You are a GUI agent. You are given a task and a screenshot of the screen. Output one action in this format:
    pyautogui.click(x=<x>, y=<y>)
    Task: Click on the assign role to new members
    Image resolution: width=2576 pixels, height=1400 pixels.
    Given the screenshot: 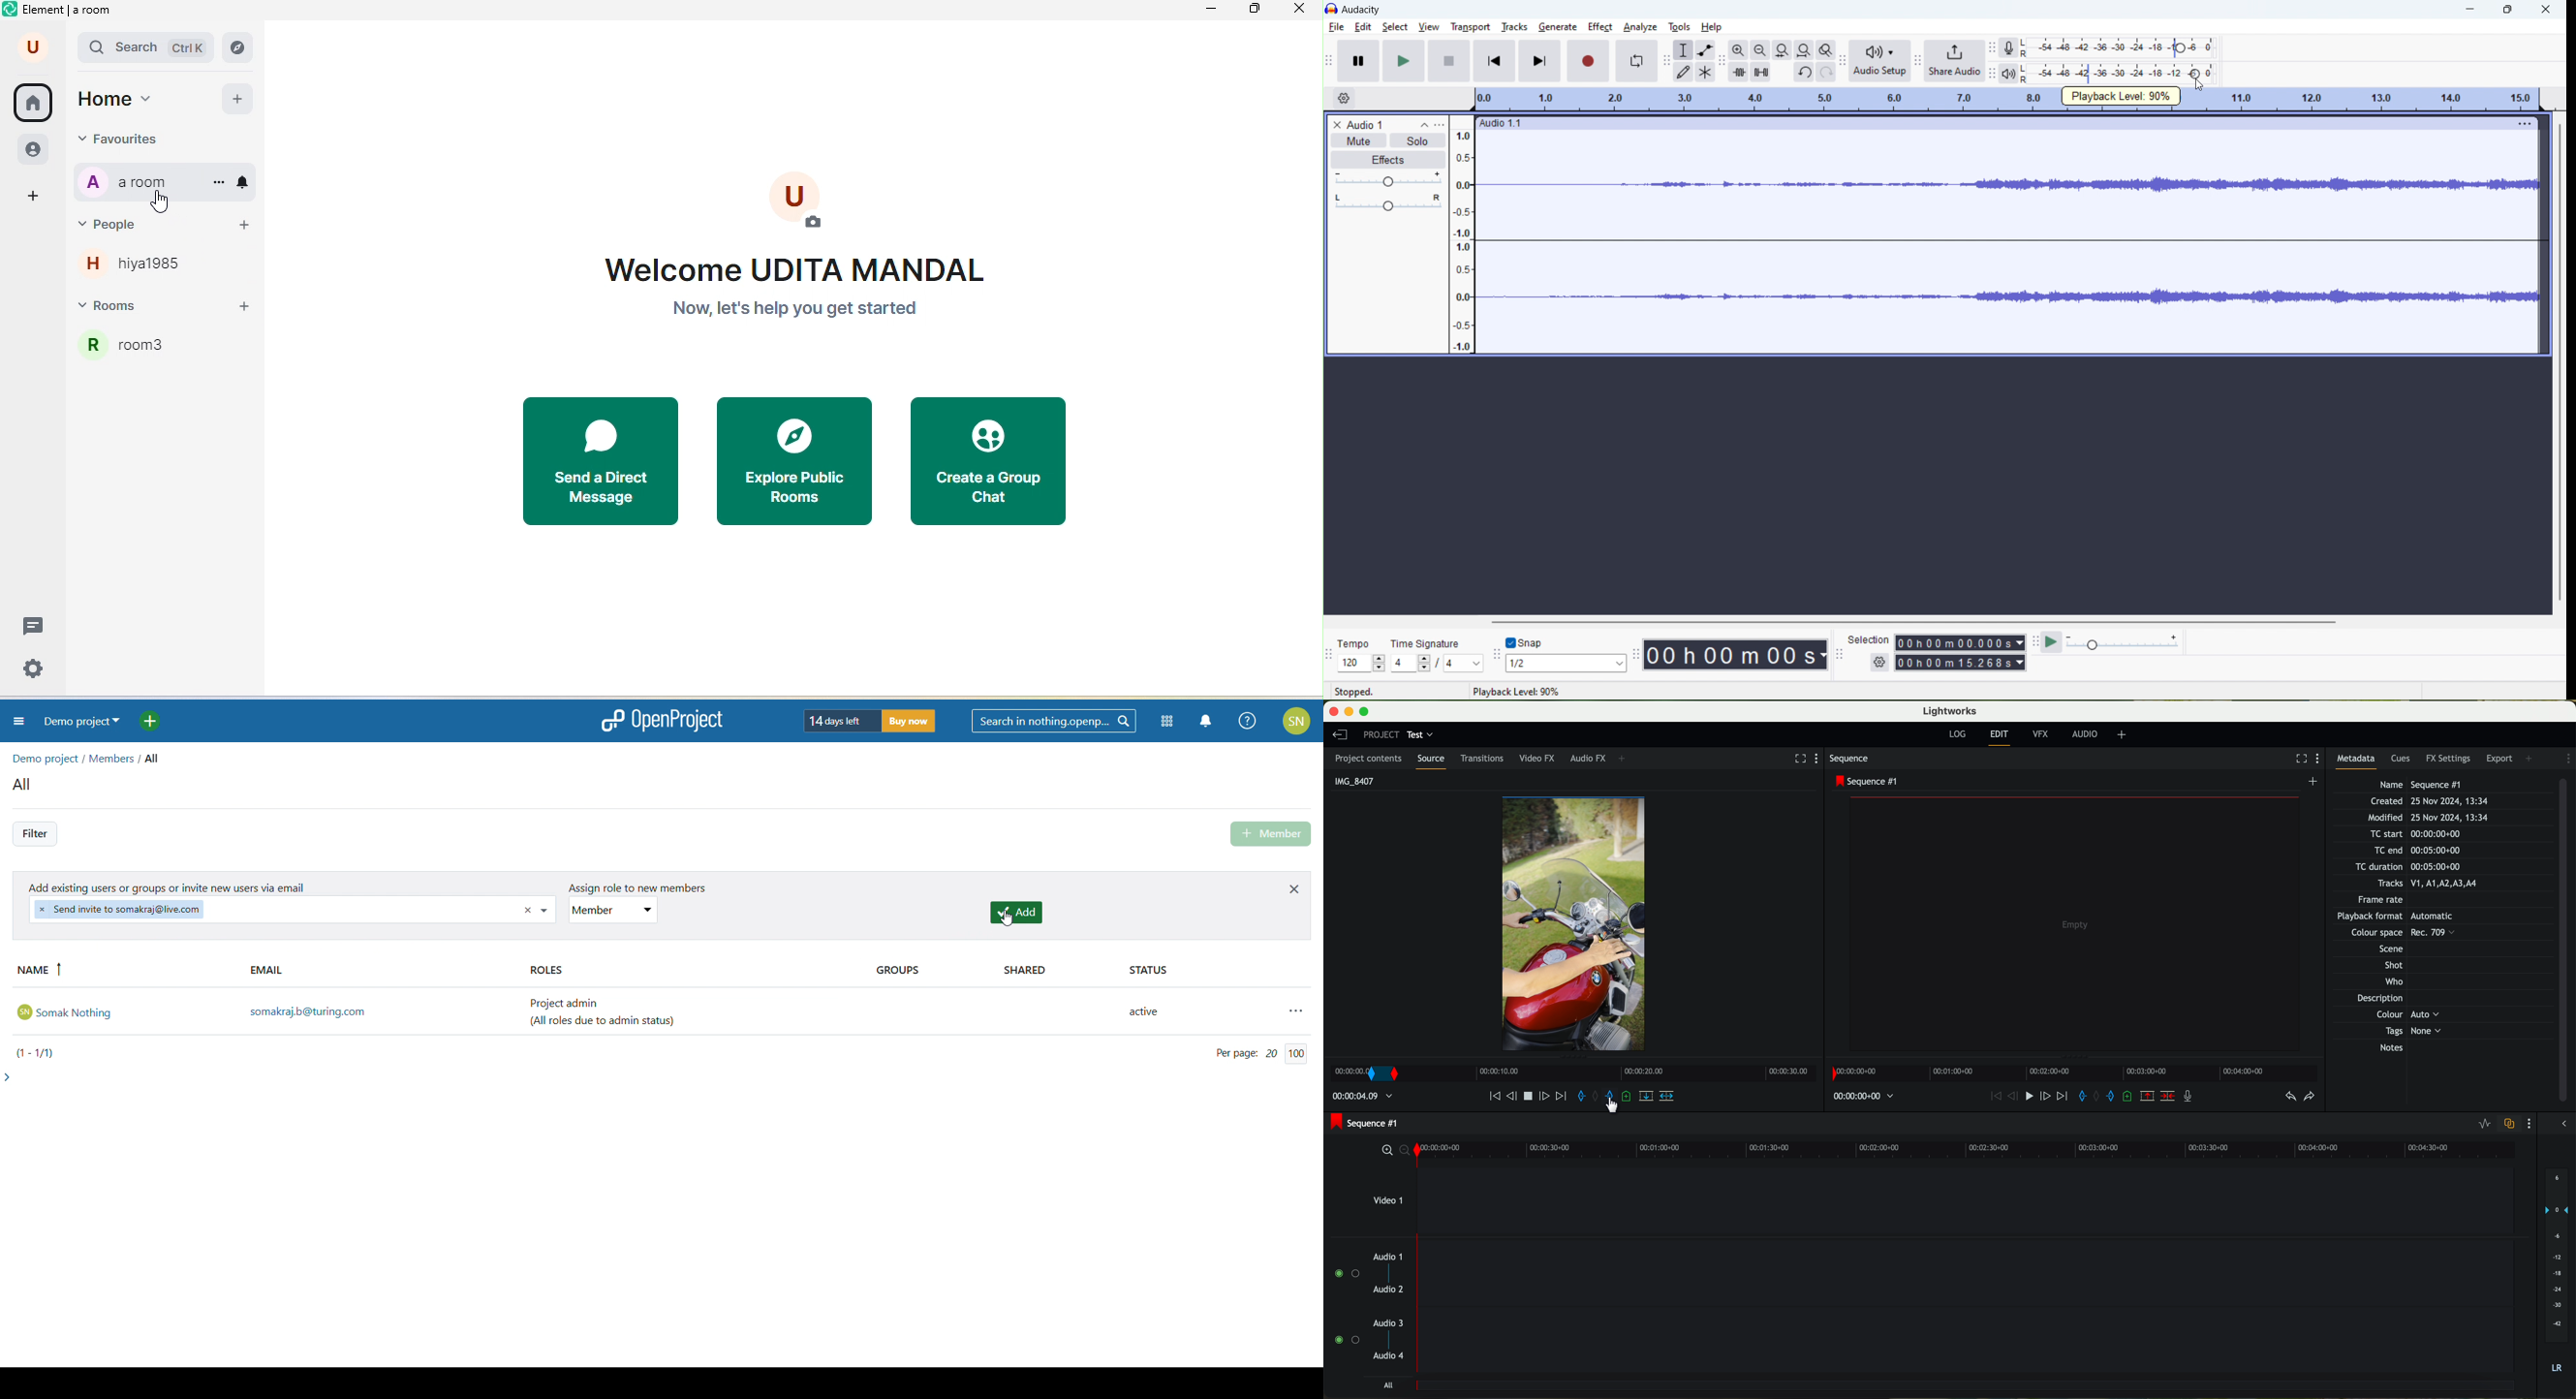 What is the action you would take?
    pyautogui.click(x=631, y=888)
    